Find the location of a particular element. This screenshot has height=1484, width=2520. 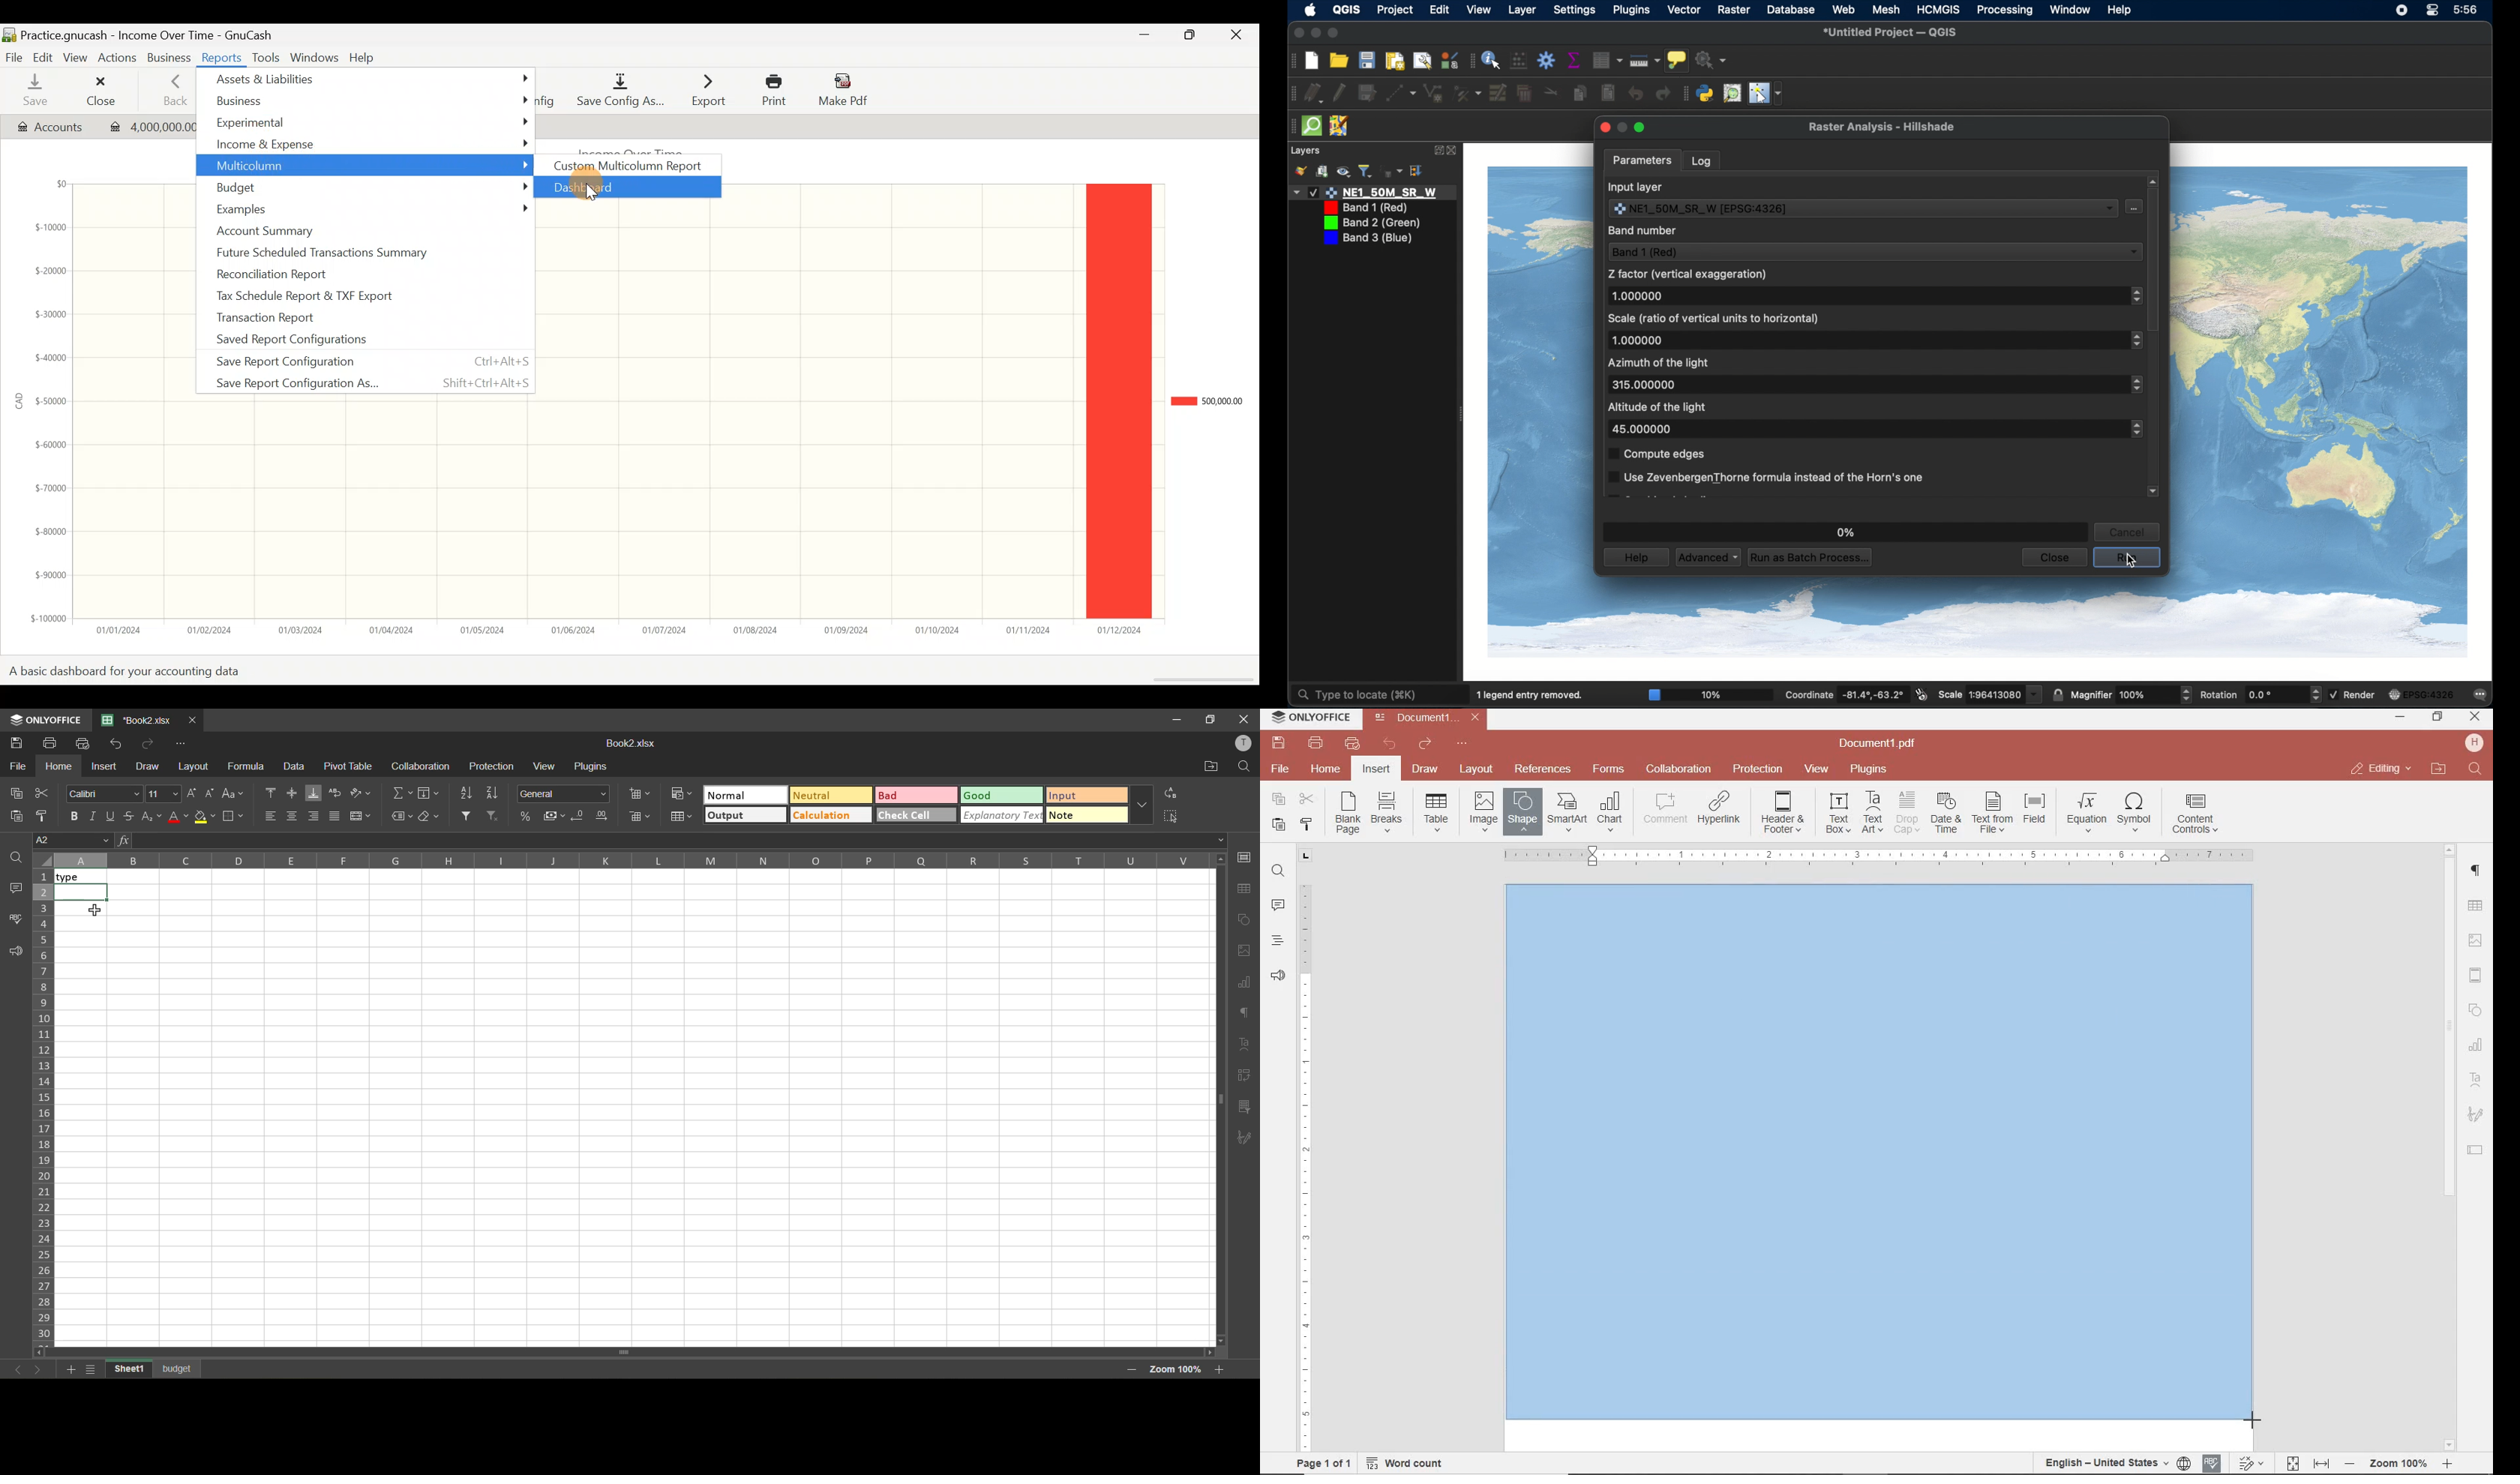

print file is located at coordinates (1316, 743).